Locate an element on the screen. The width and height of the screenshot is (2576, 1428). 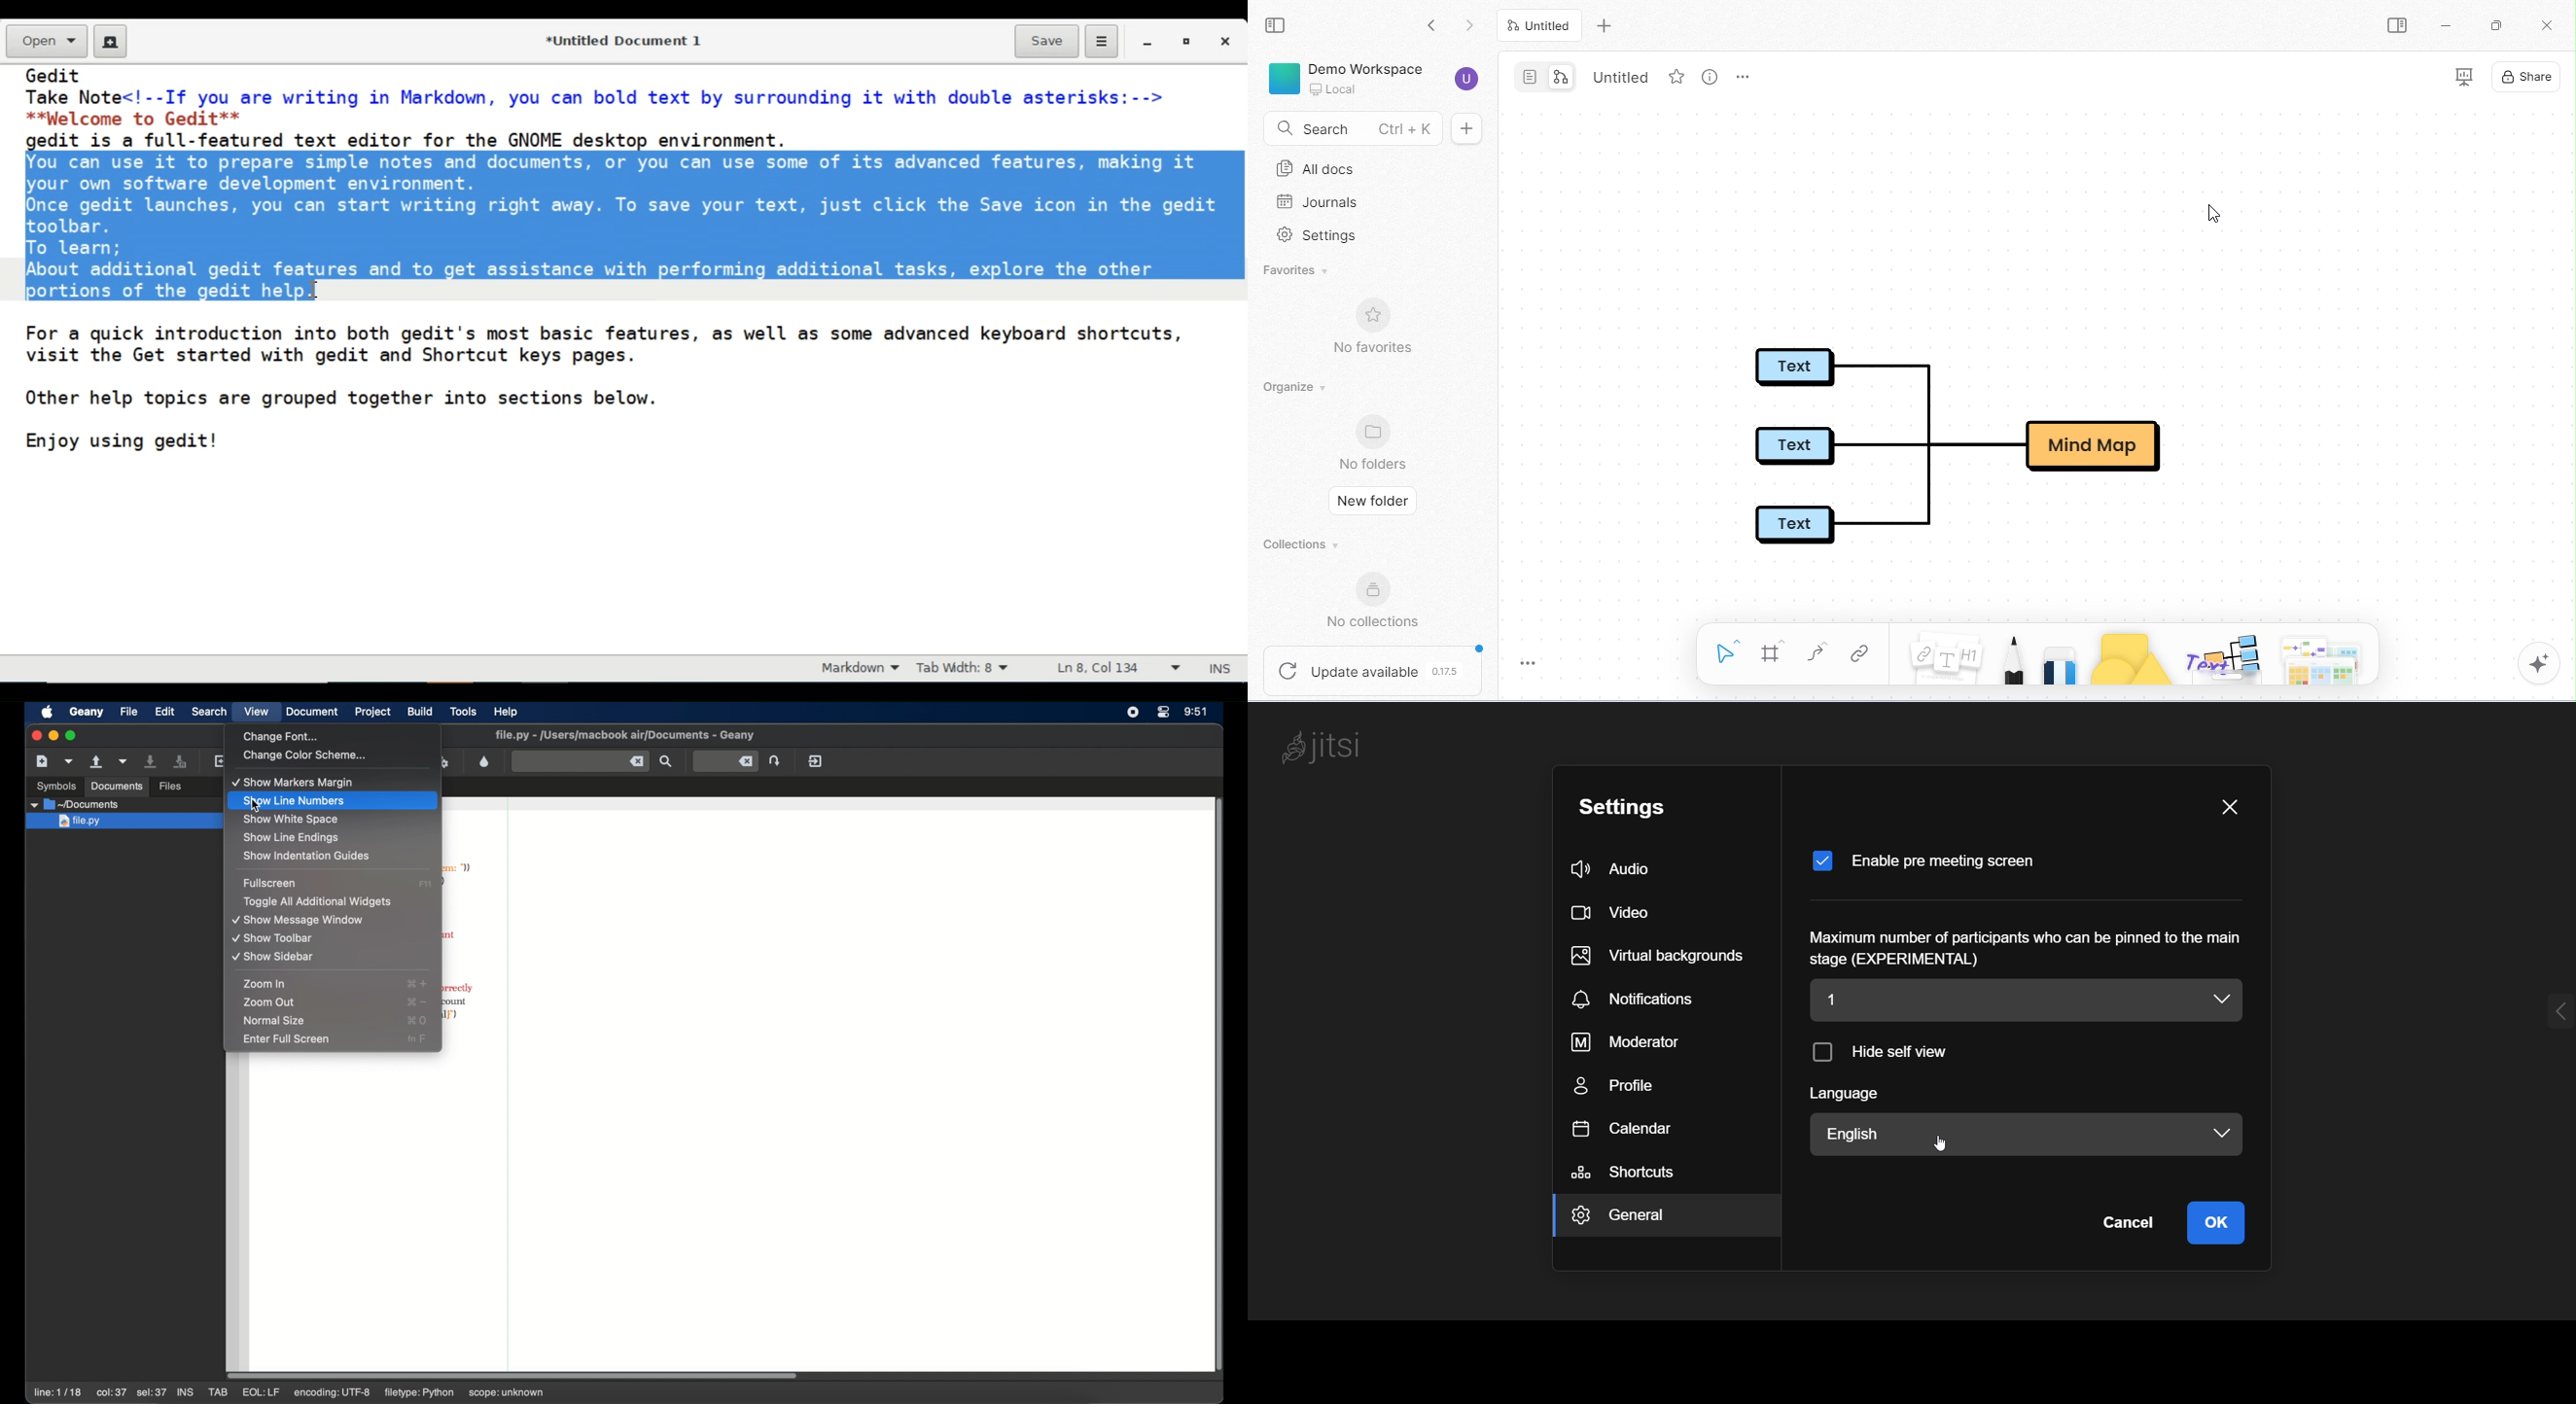
Close is located at coordinates (1228, 41).